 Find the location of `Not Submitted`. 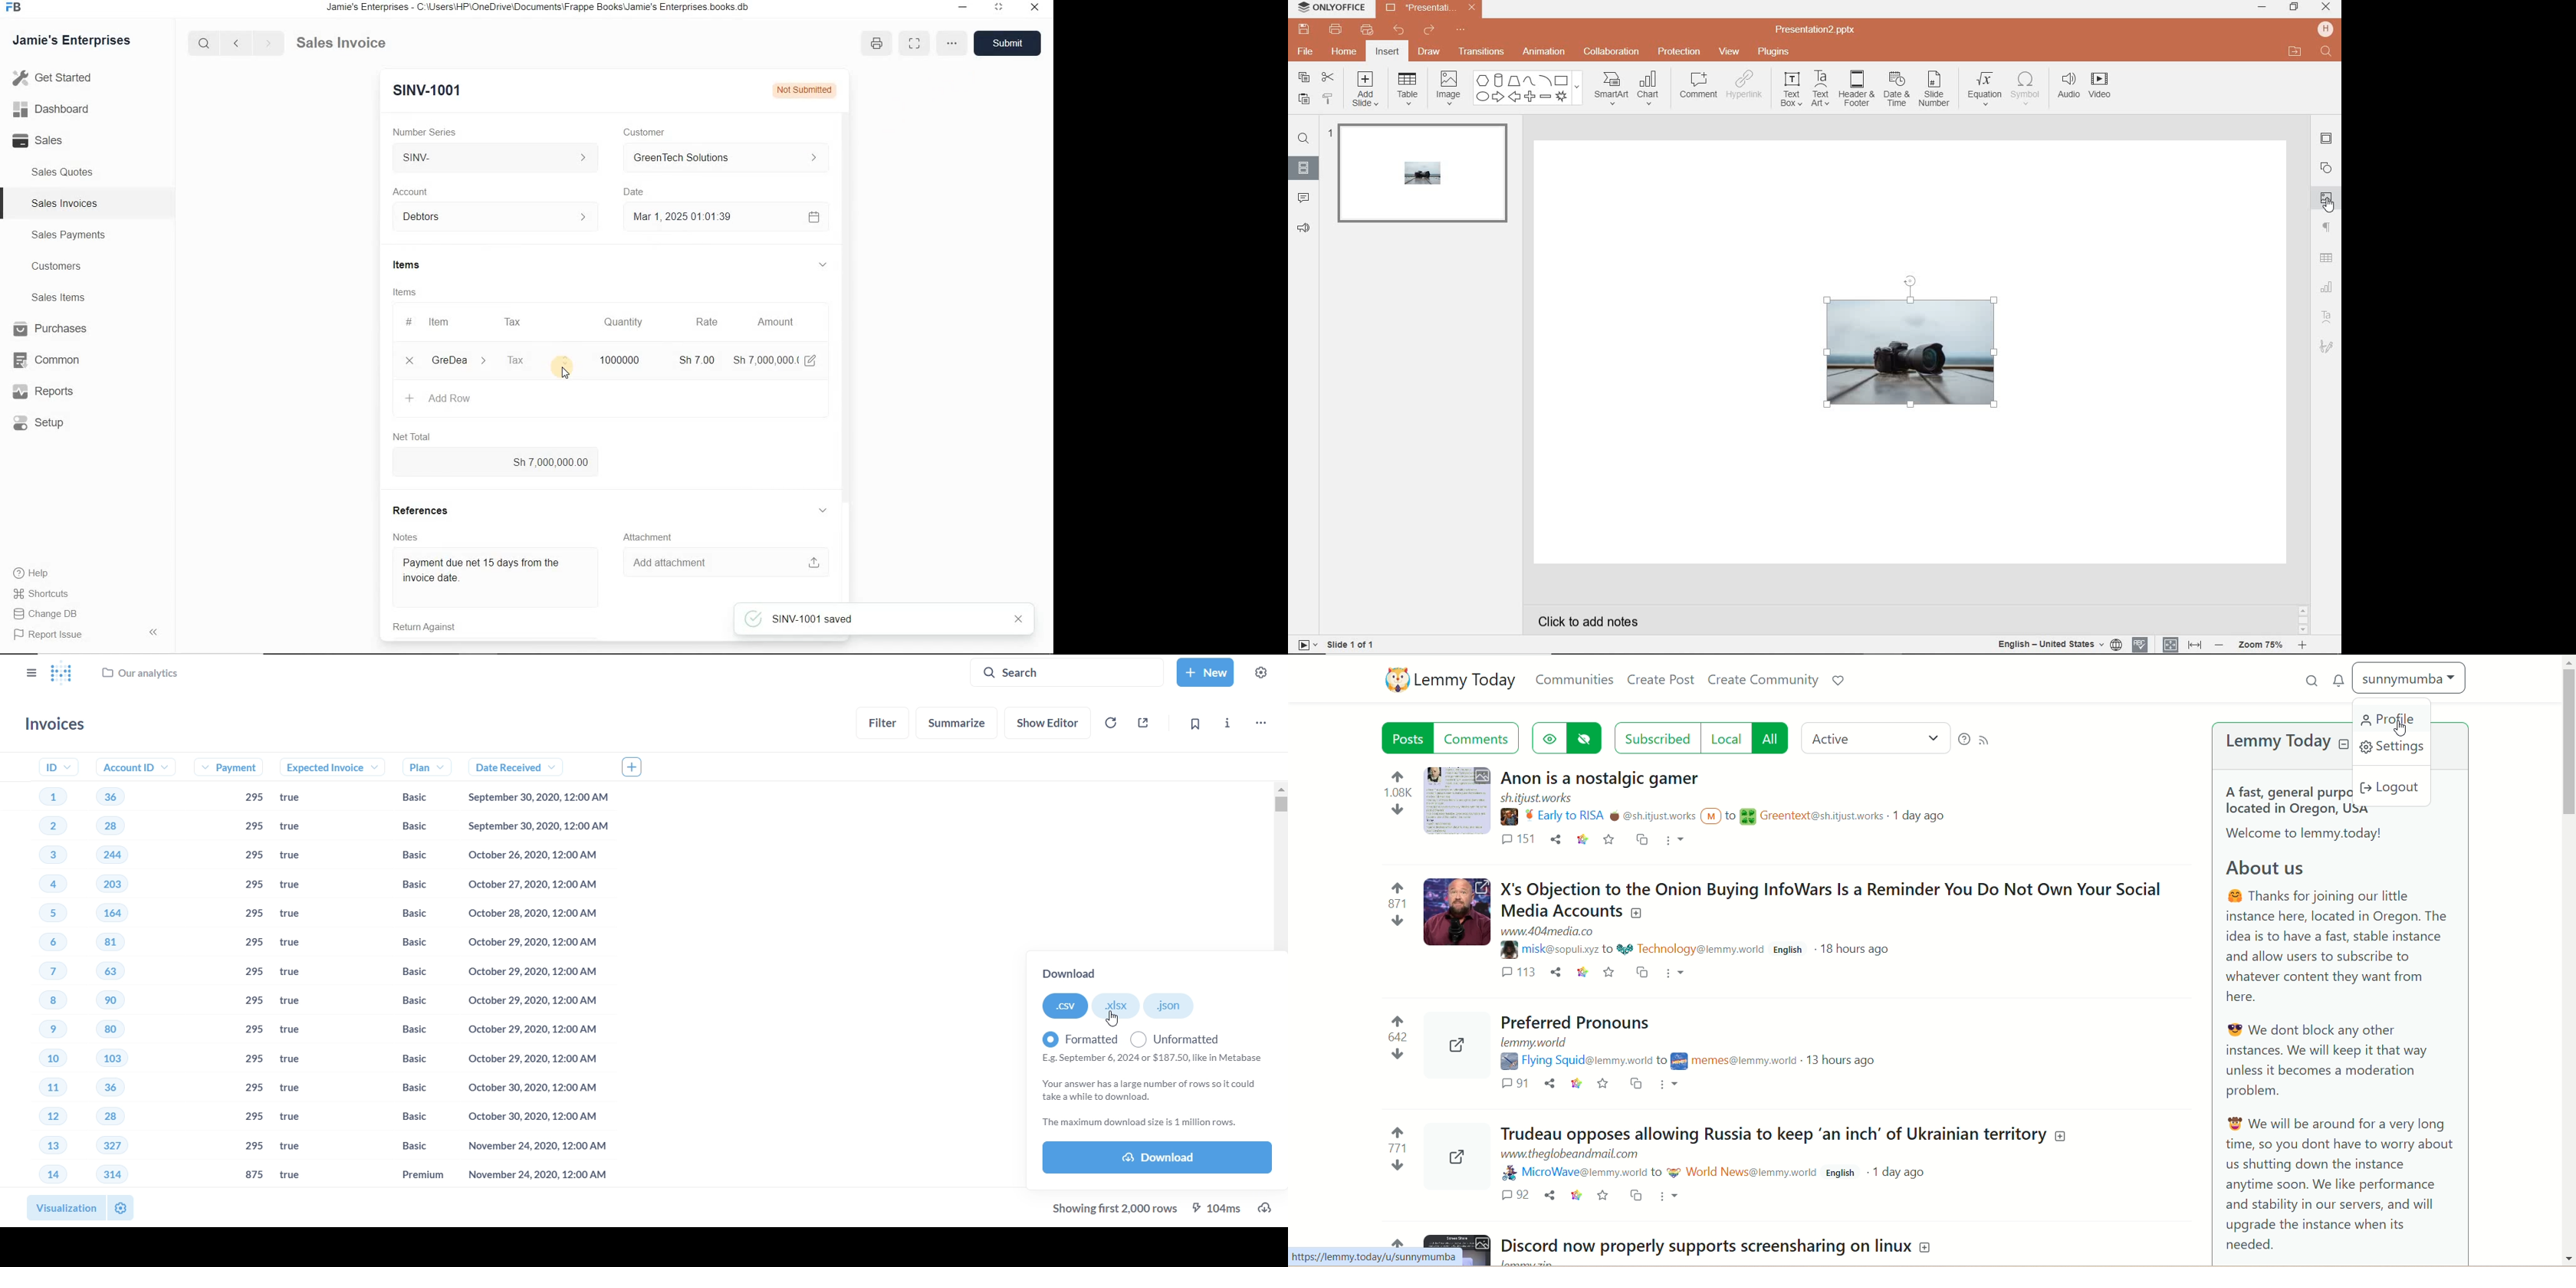

Not Submitted is located at coordinates (803, 89).